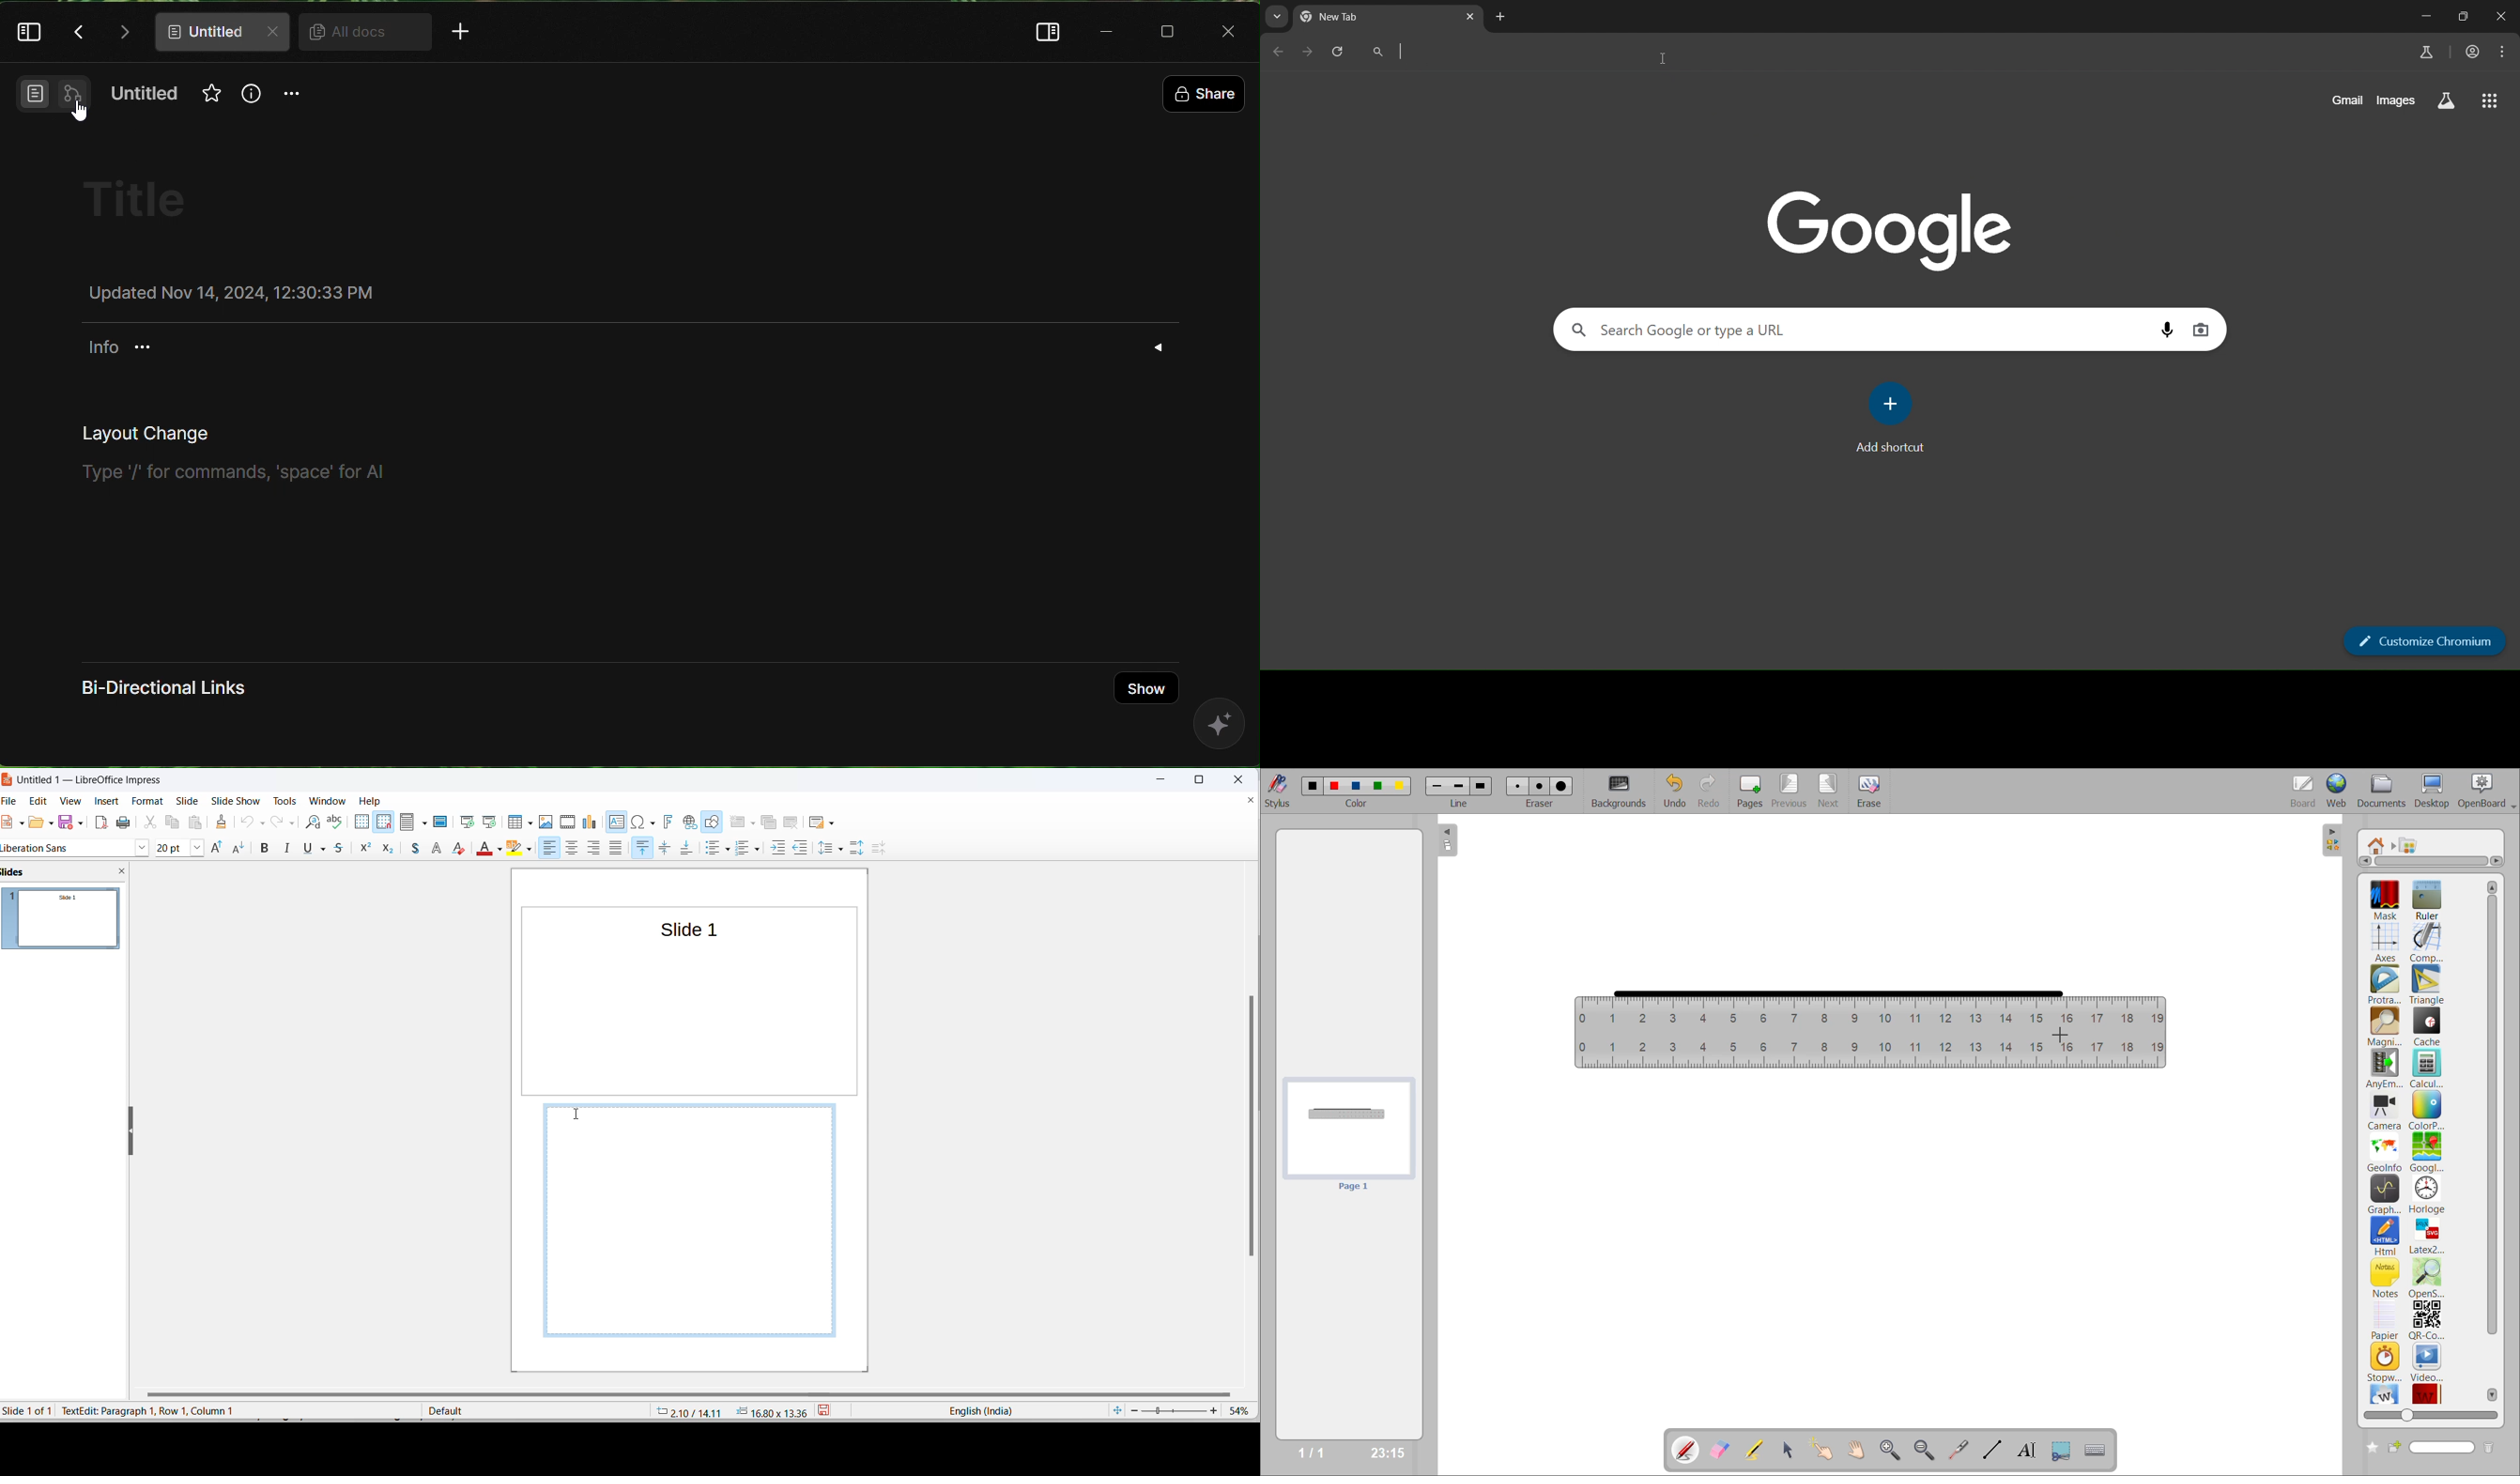  Describe the element at coordinates (1147, 688) in the screenshot. I see `show` at that location.